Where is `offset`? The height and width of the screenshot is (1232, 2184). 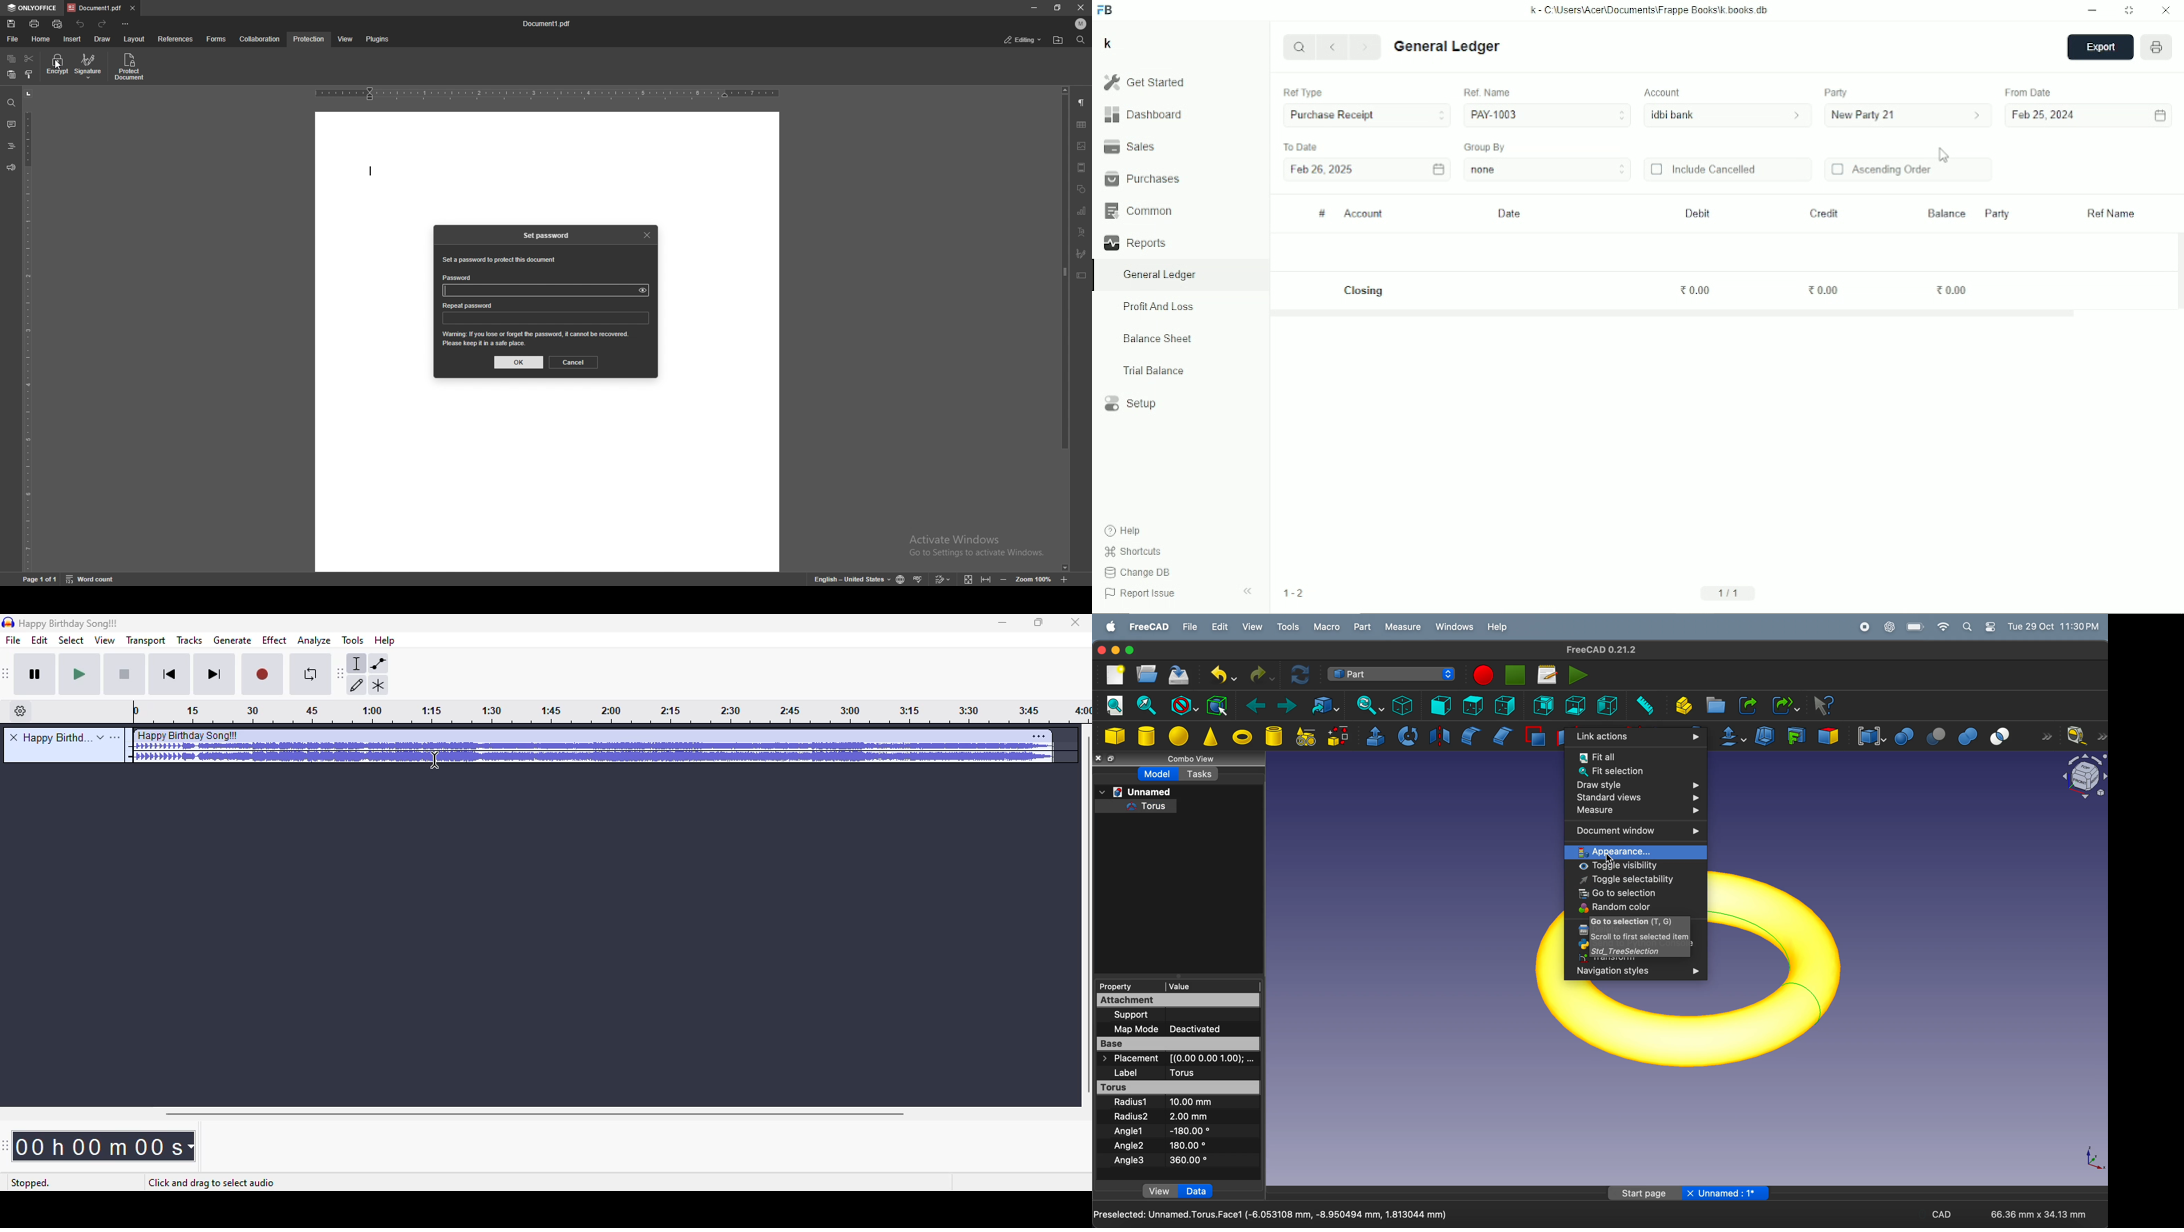
offset is located at coordinates (1732, 736).